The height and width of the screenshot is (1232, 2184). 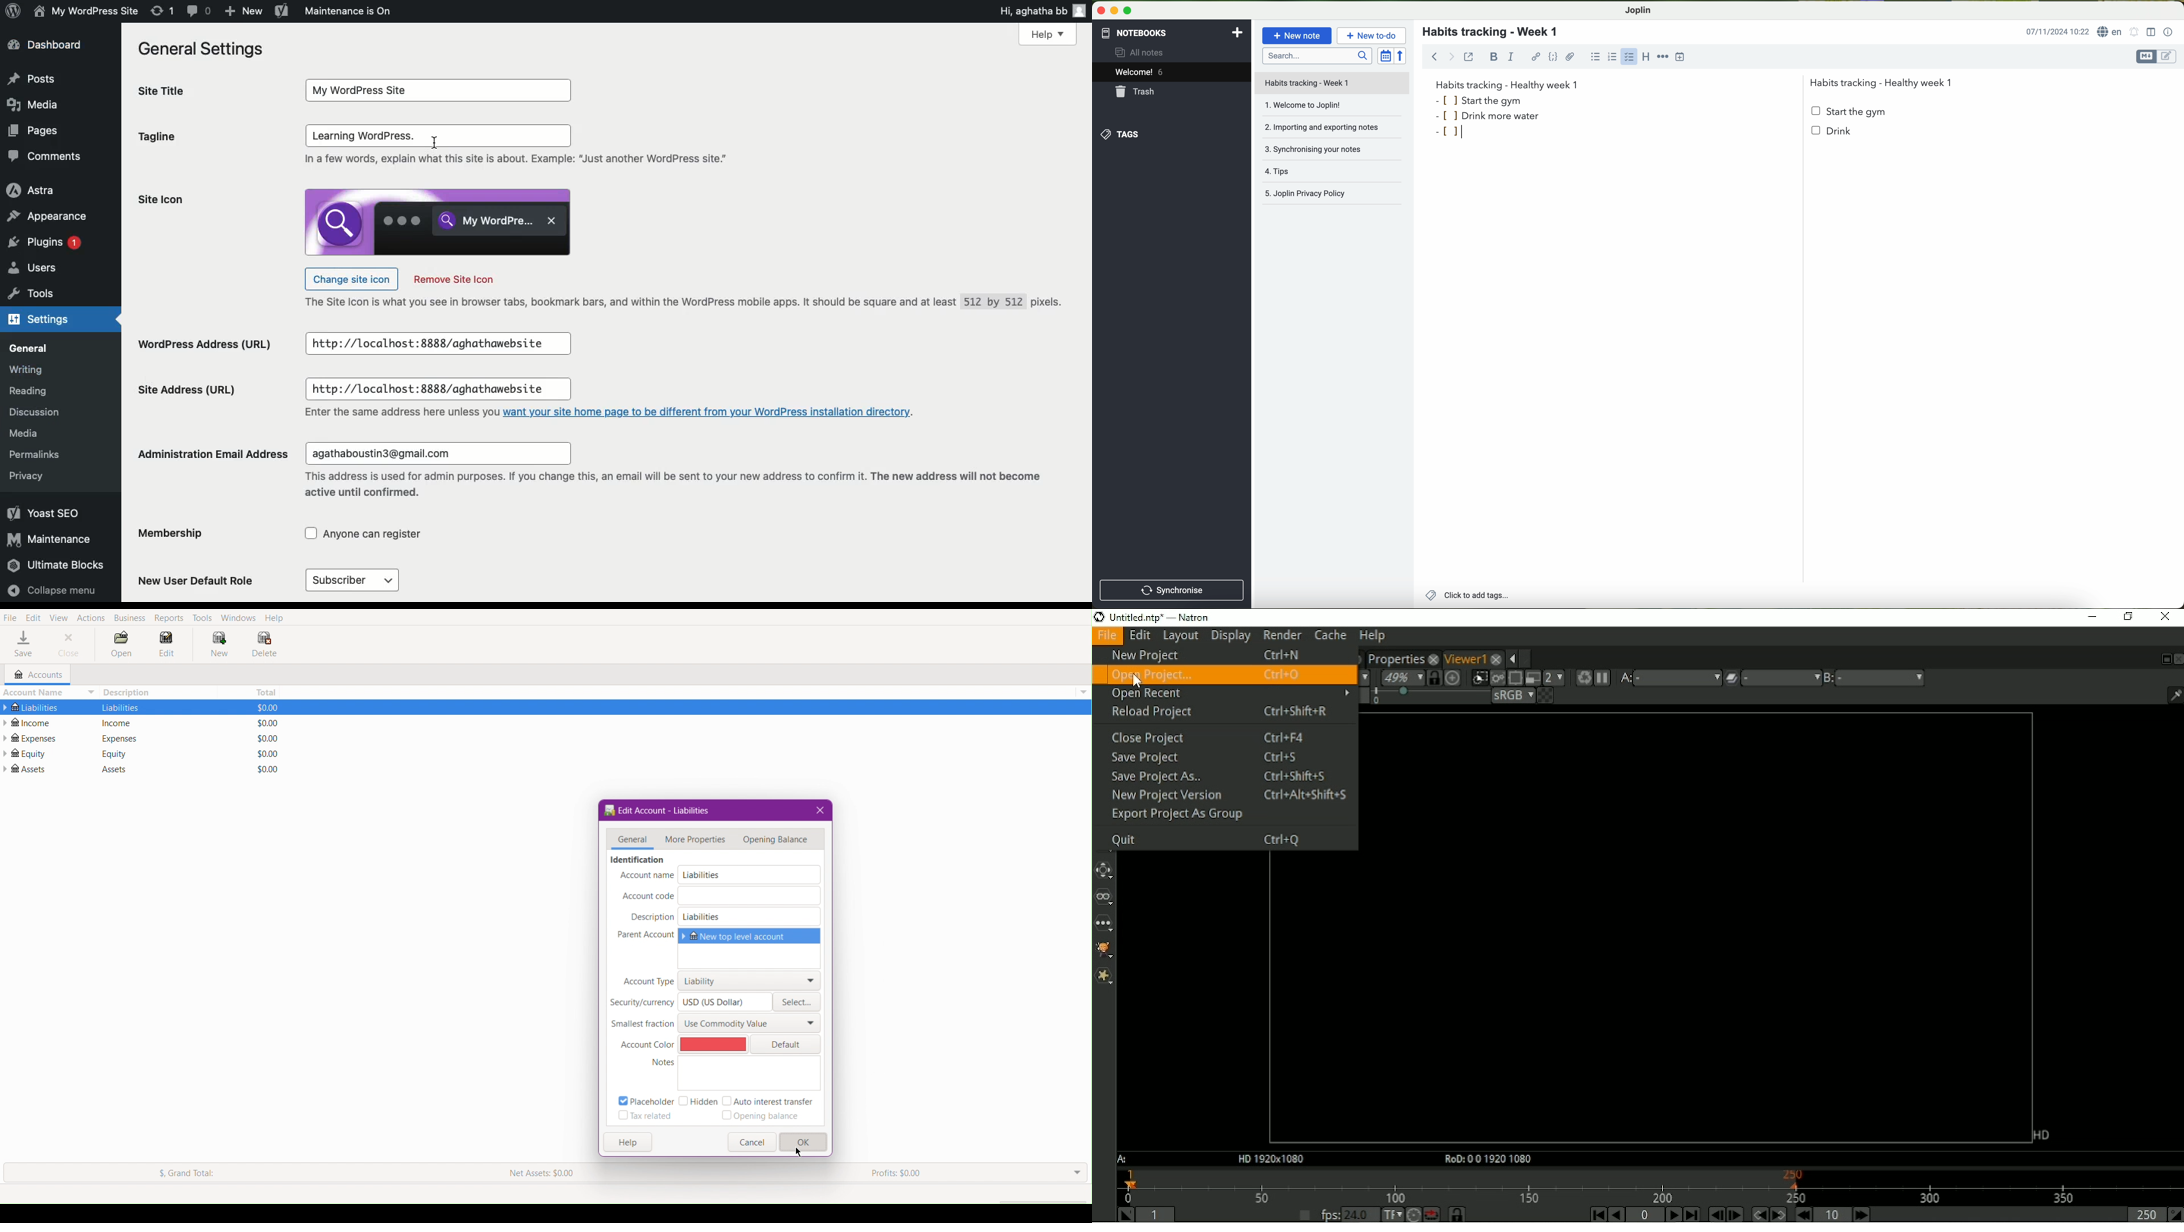 I want to click on Joplin, so click(x=1637, y=10).